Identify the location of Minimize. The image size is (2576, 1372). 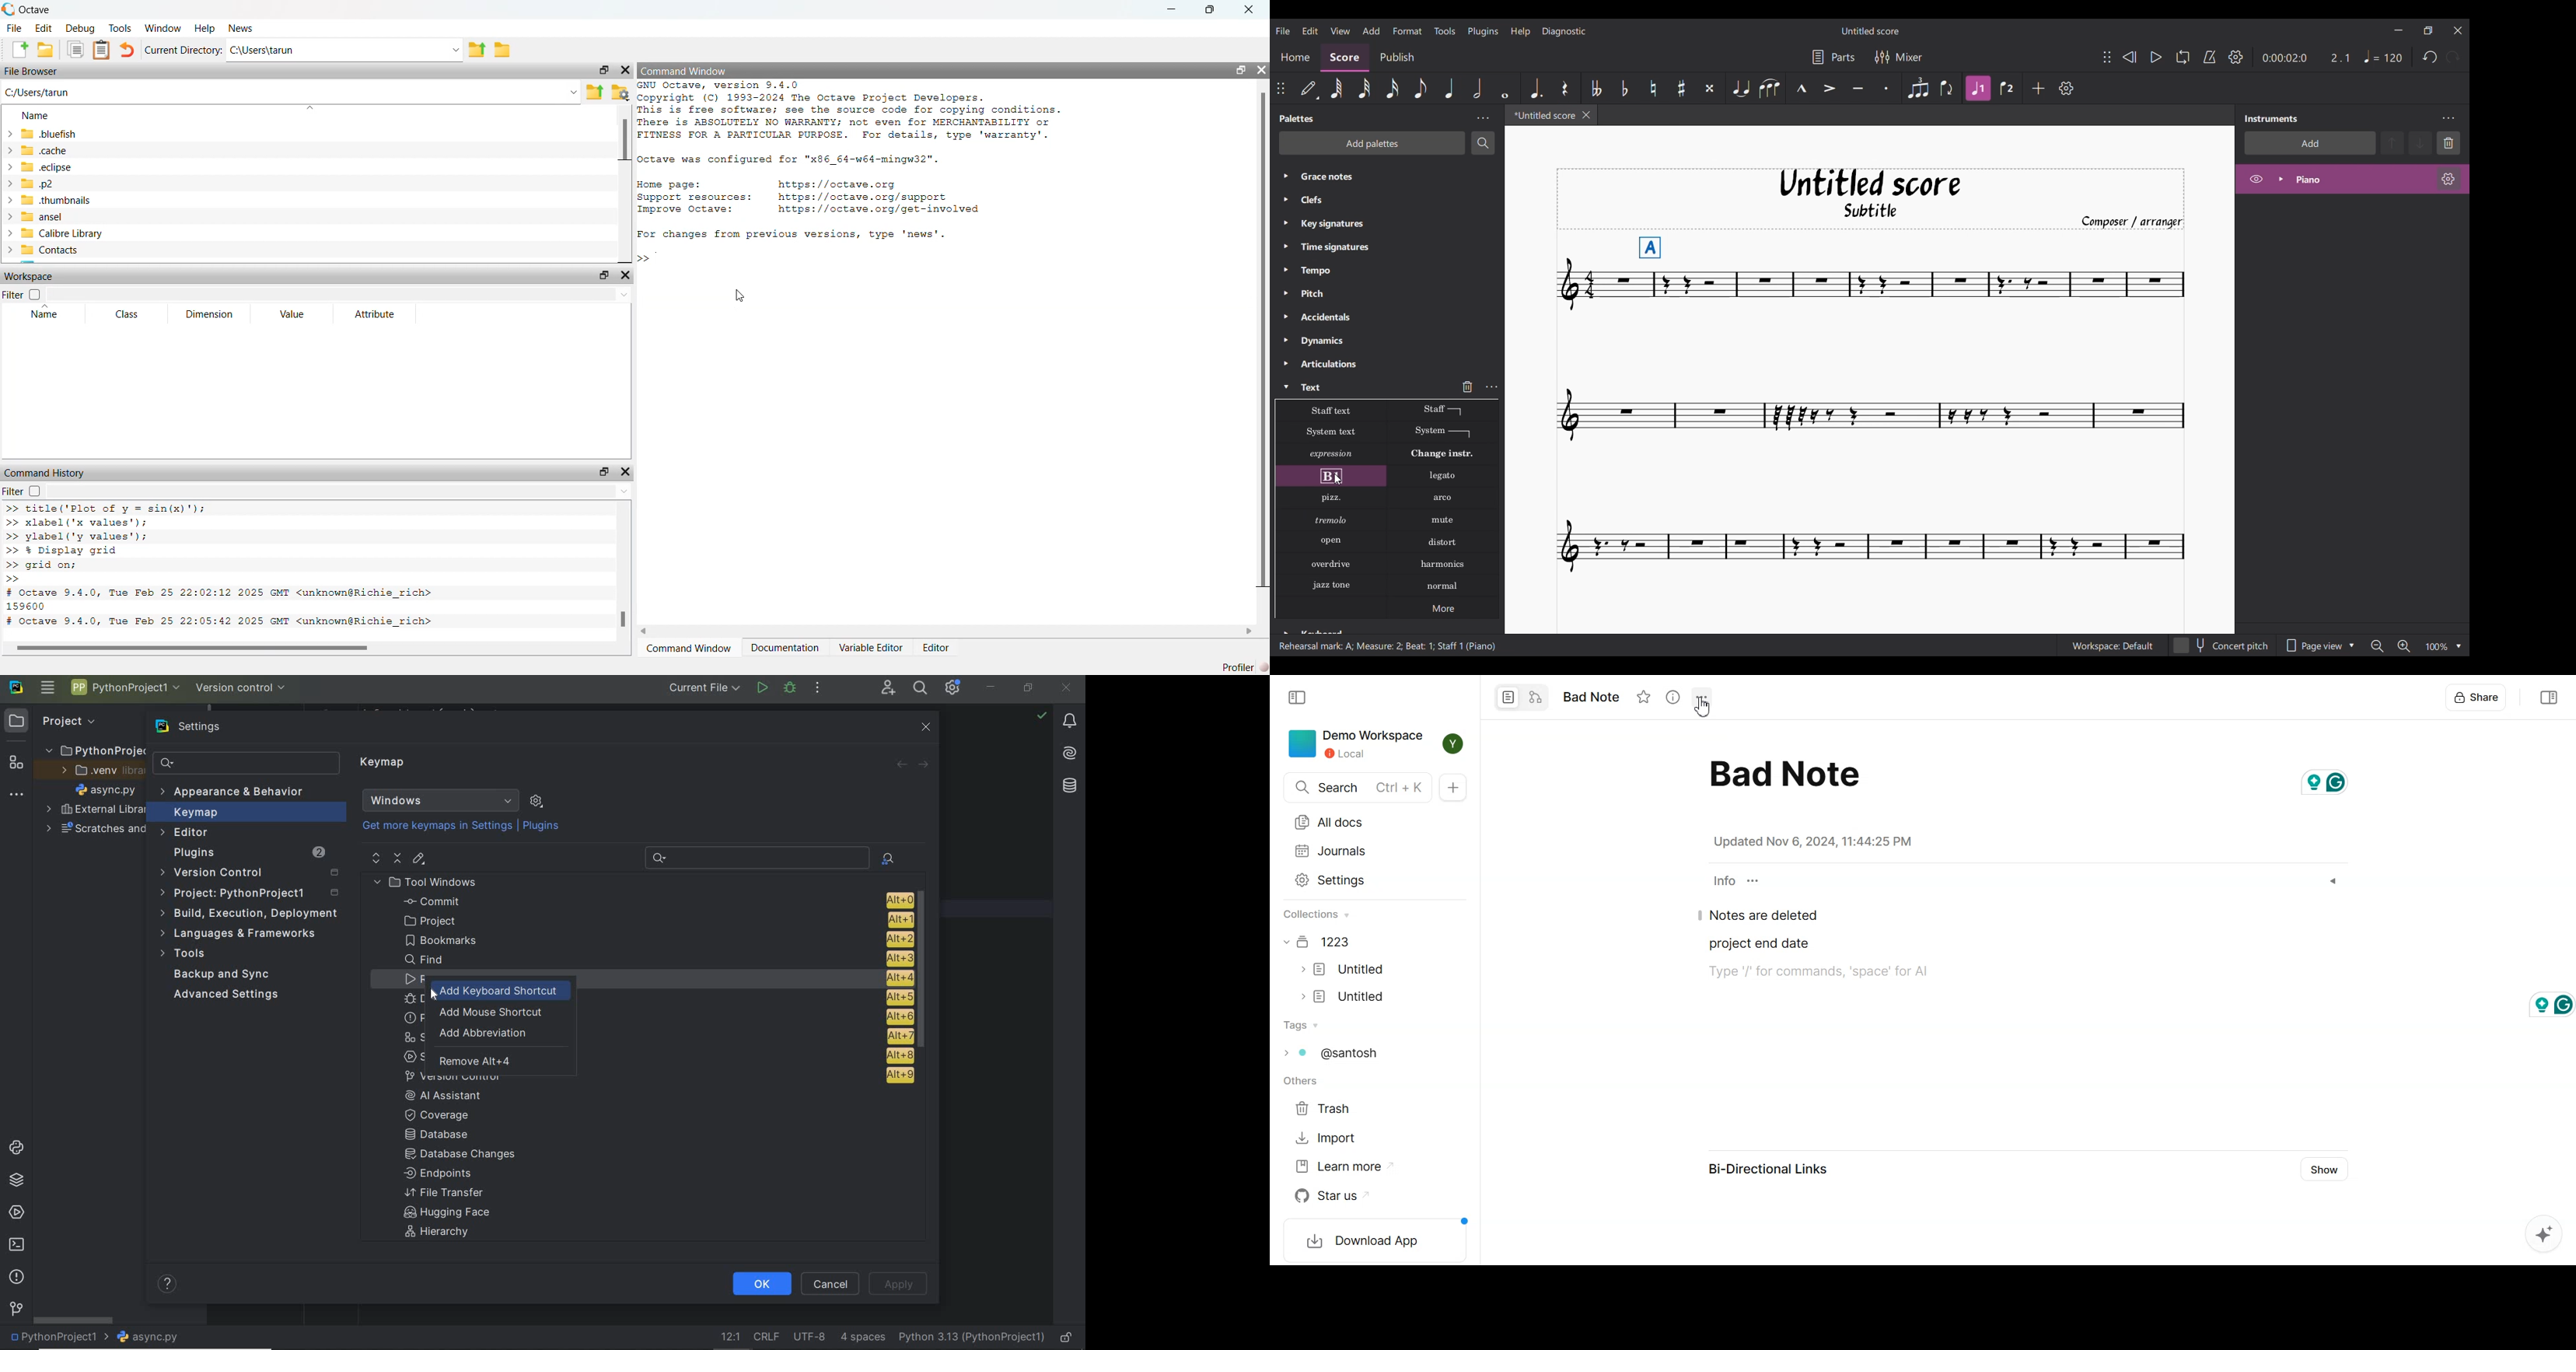
(2398, 30).